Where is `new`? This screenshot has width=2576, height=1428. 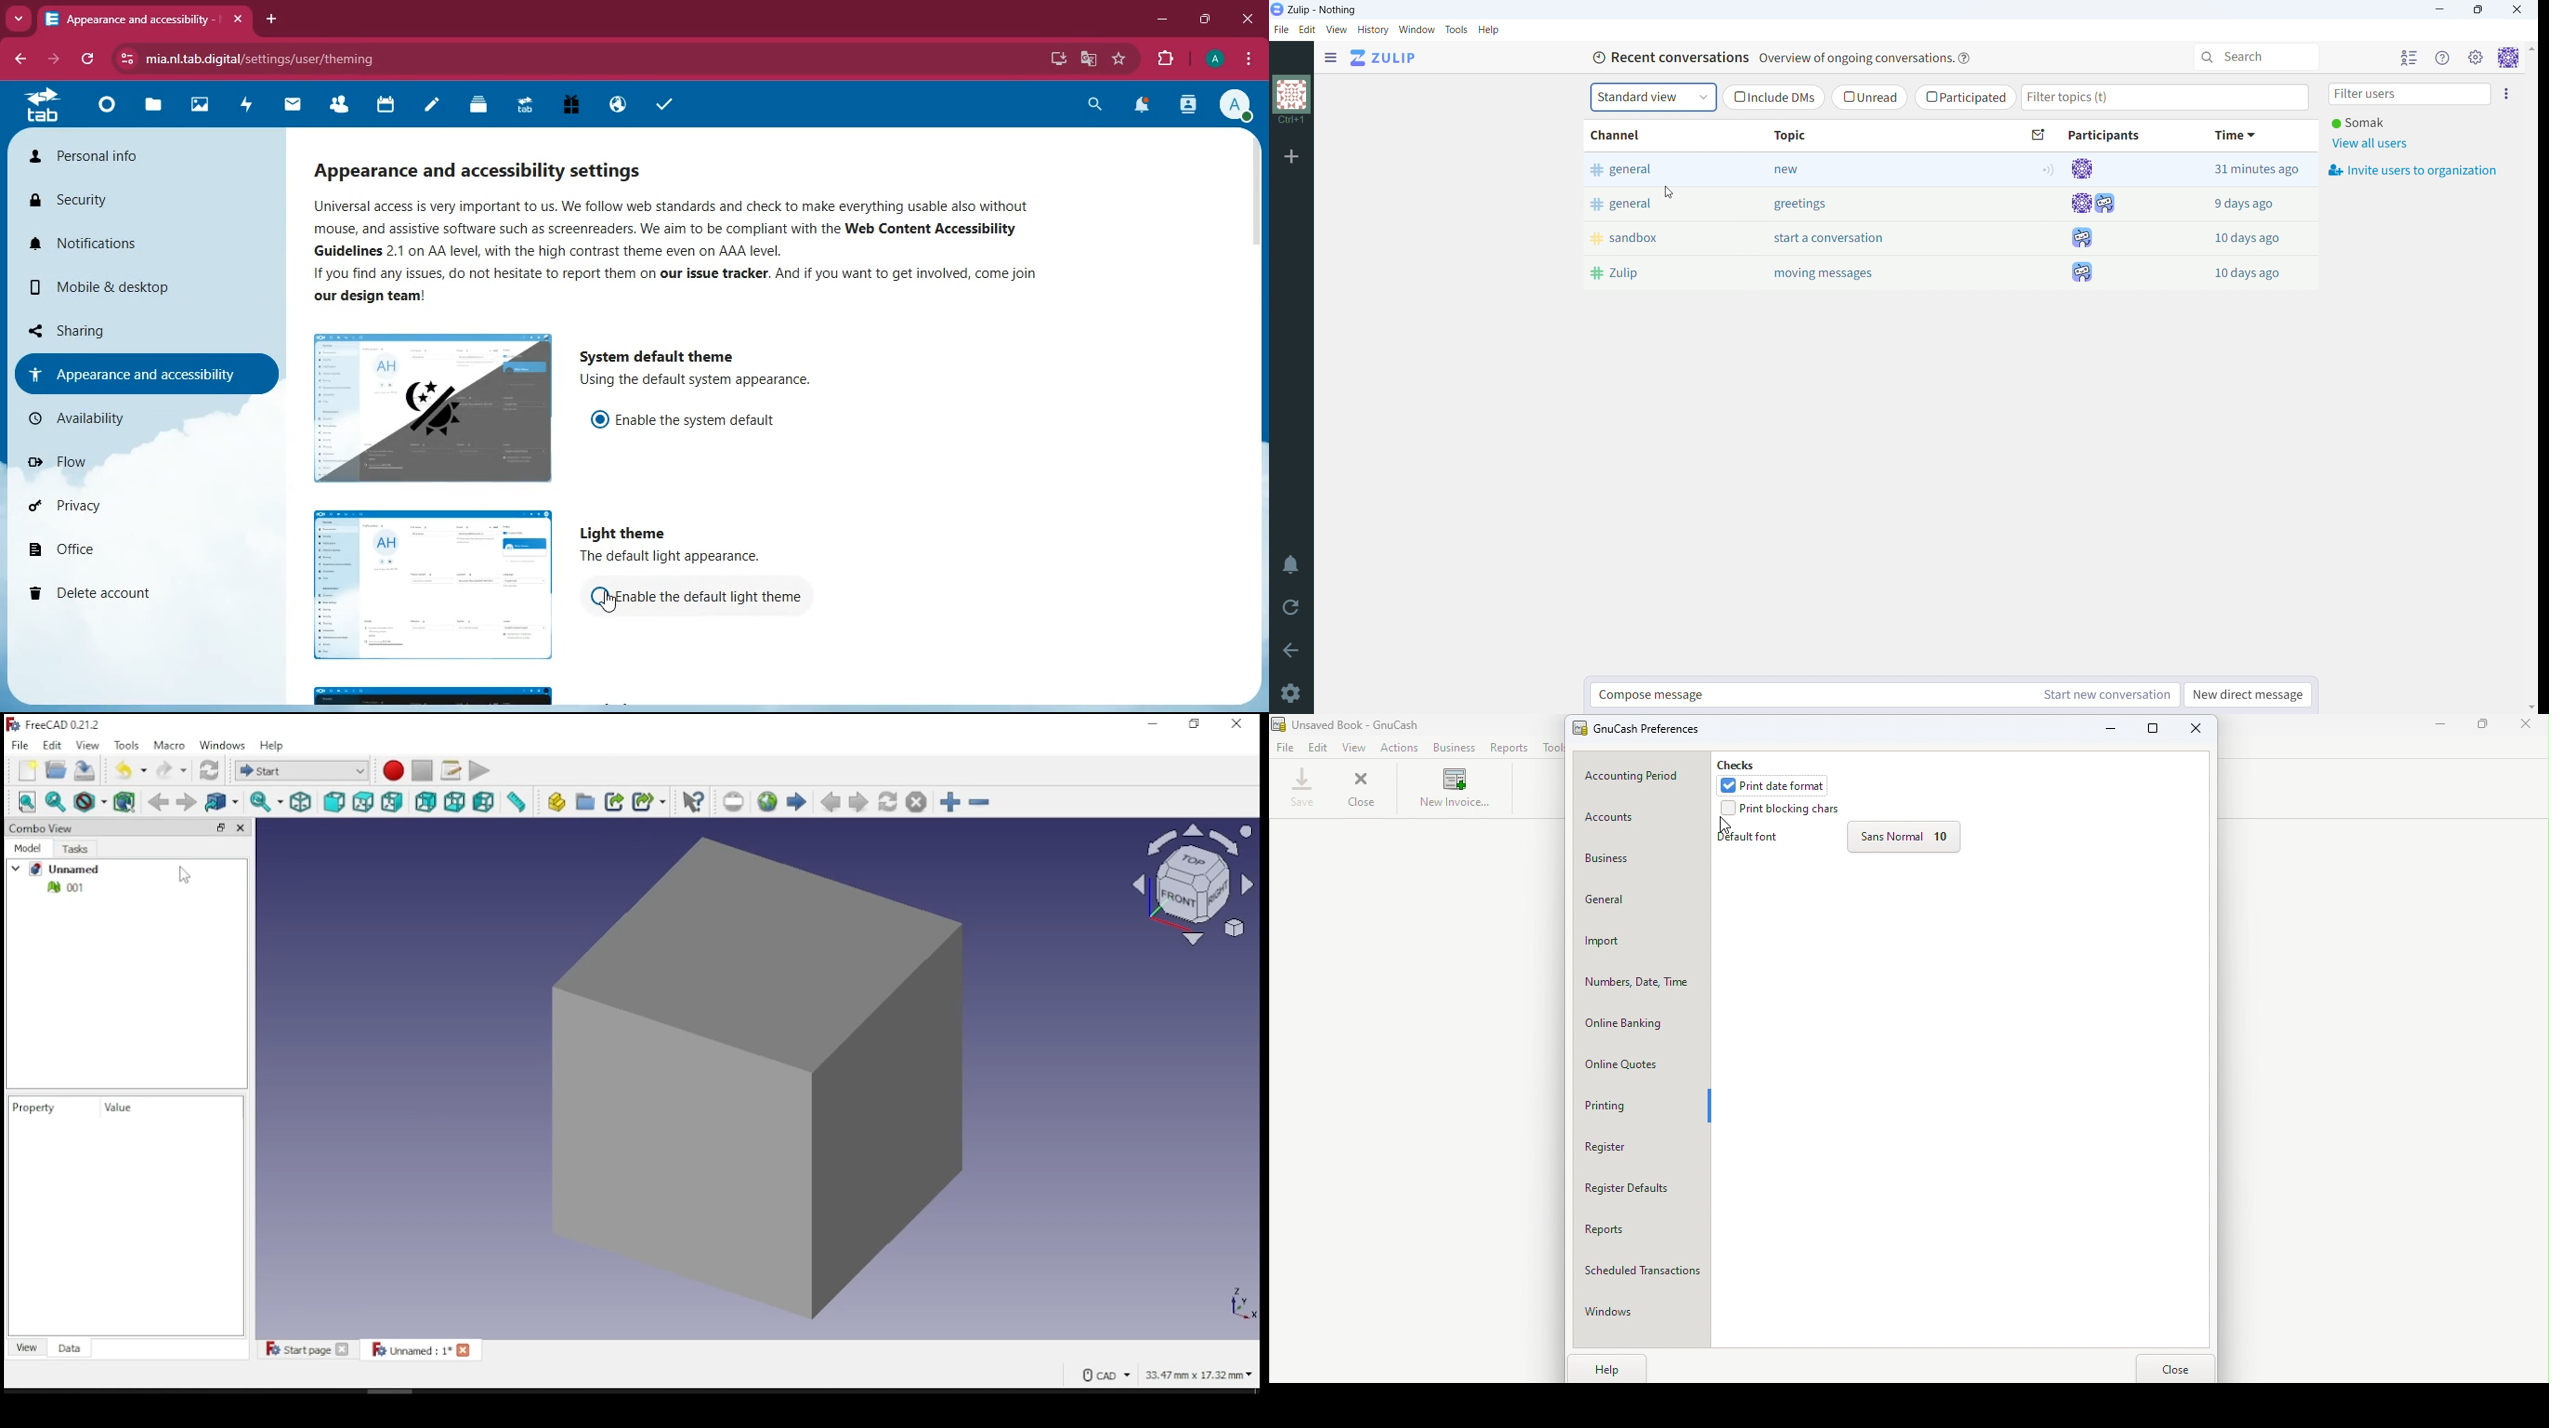 new is located at coordinates (27, 771).